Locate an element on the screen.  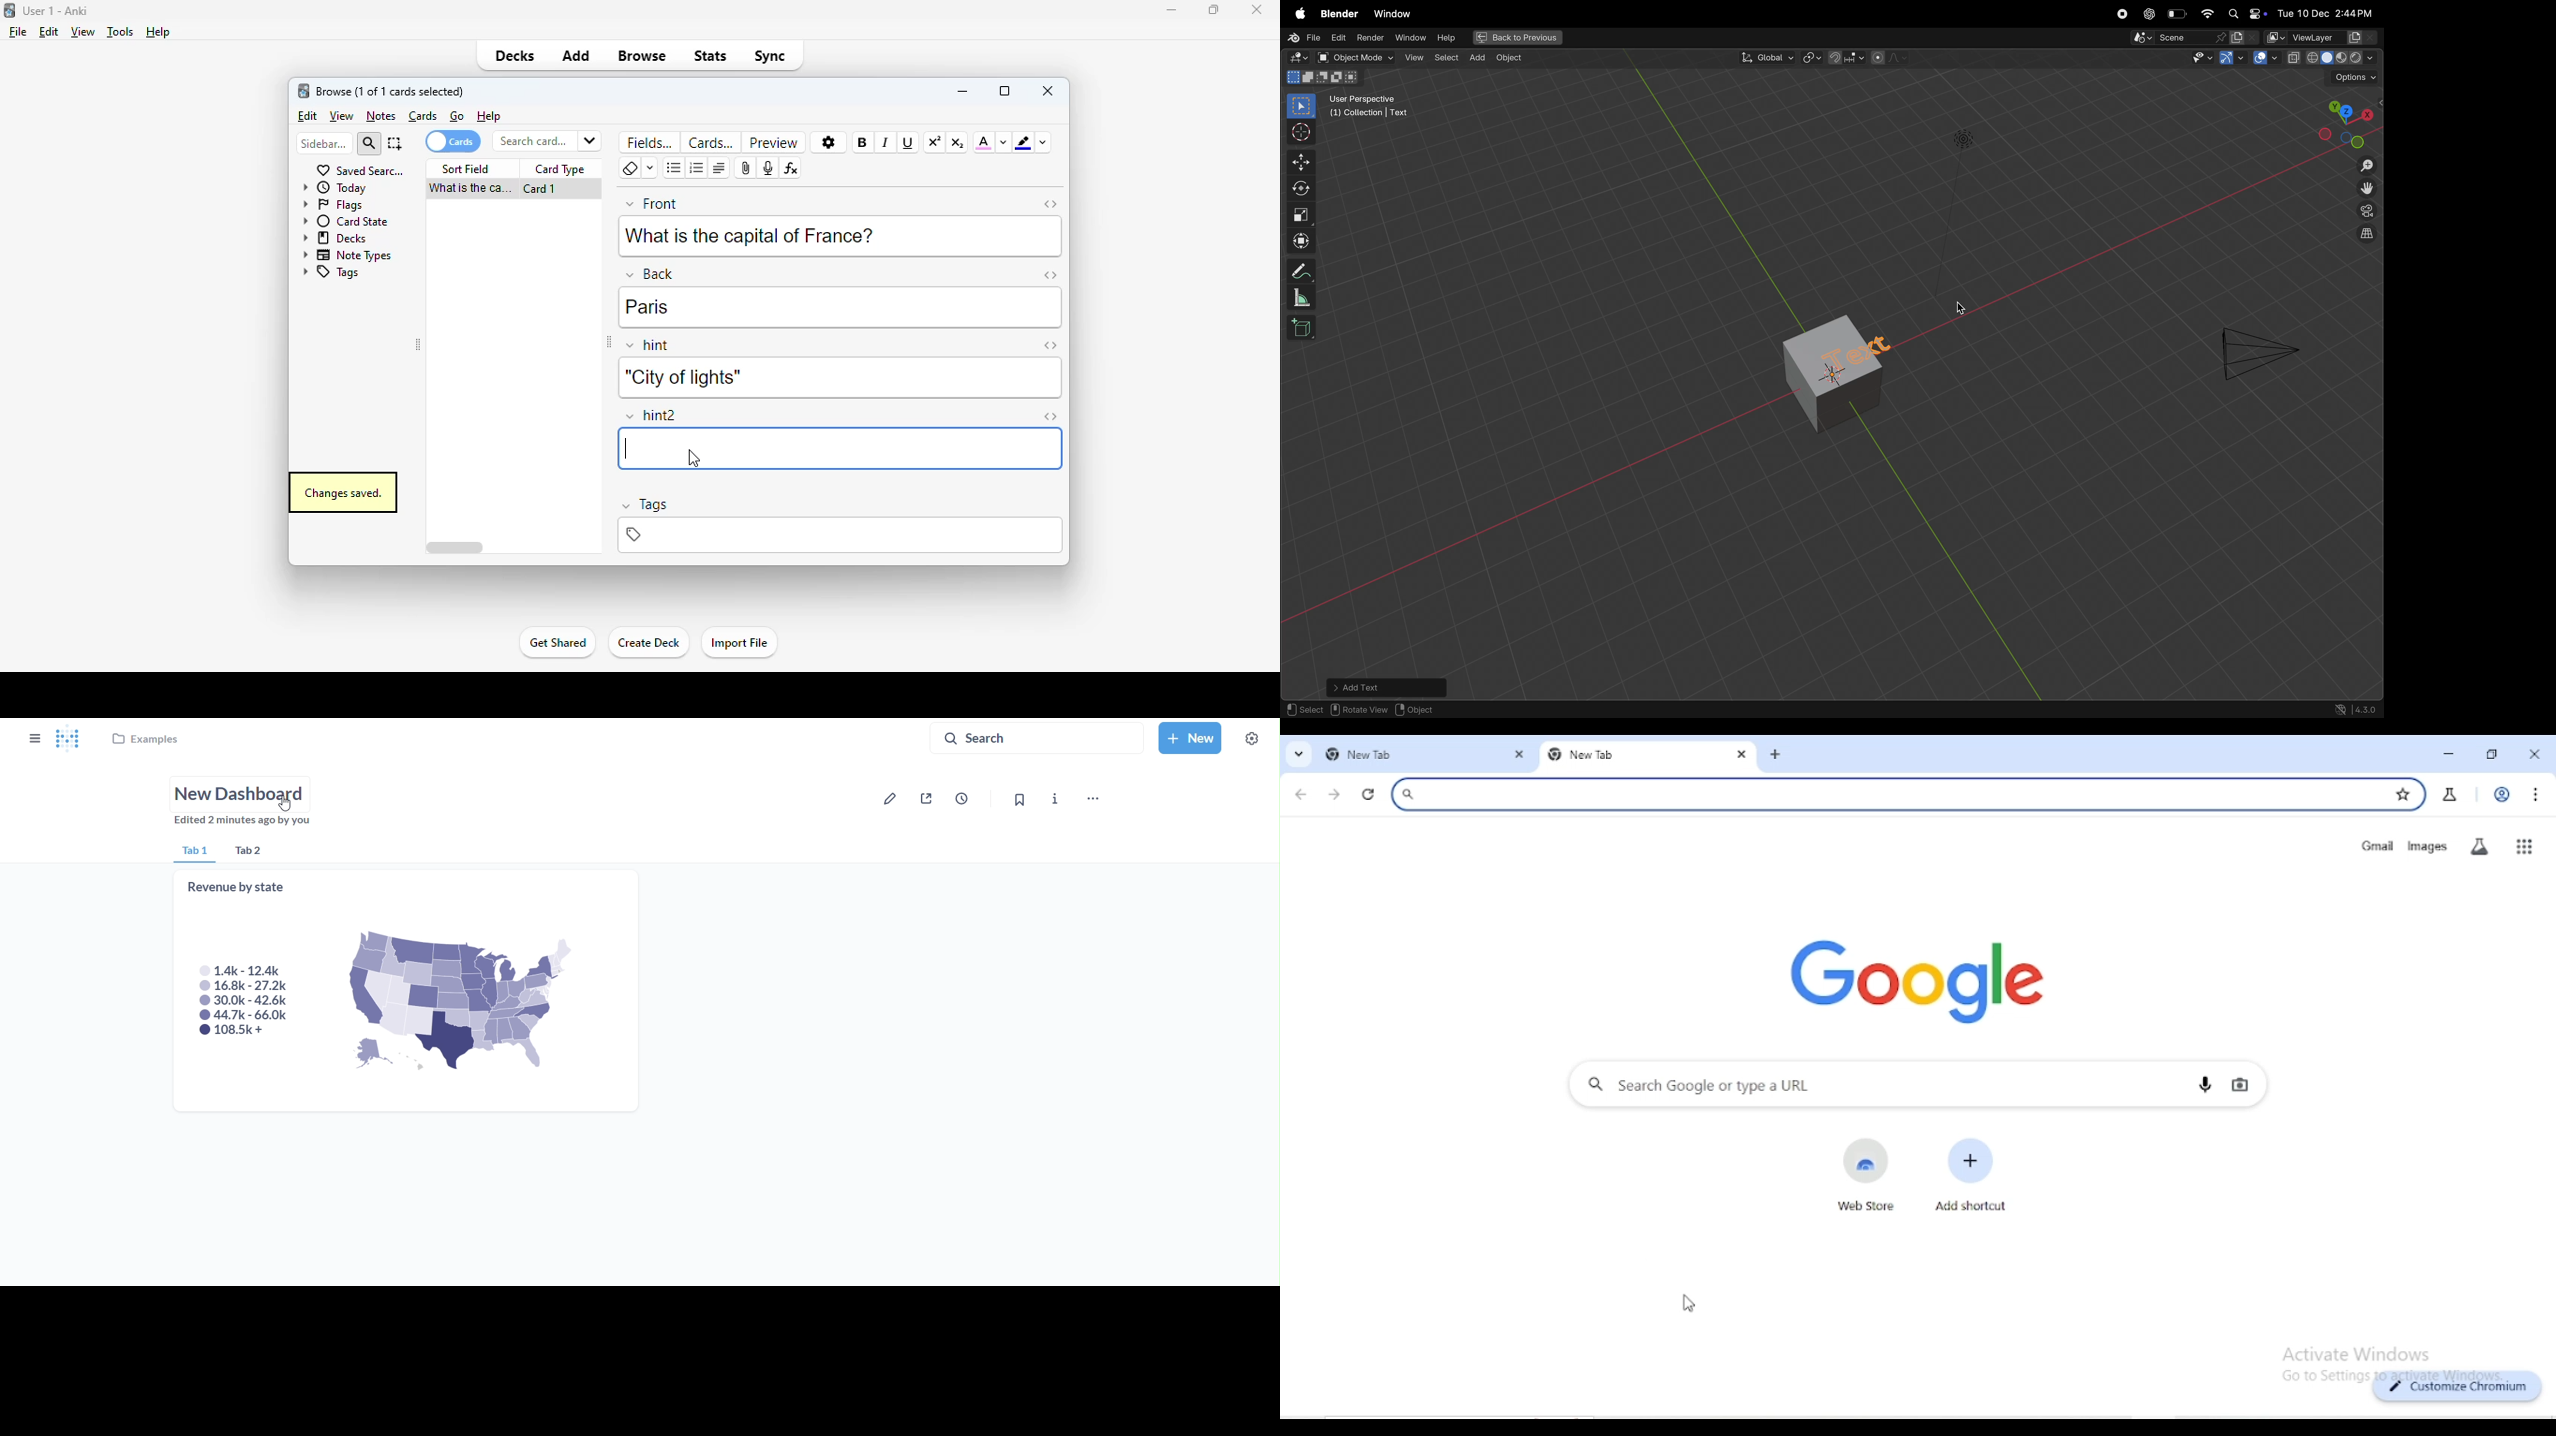
what is the capital of France? is located at coordinates (468, 189).